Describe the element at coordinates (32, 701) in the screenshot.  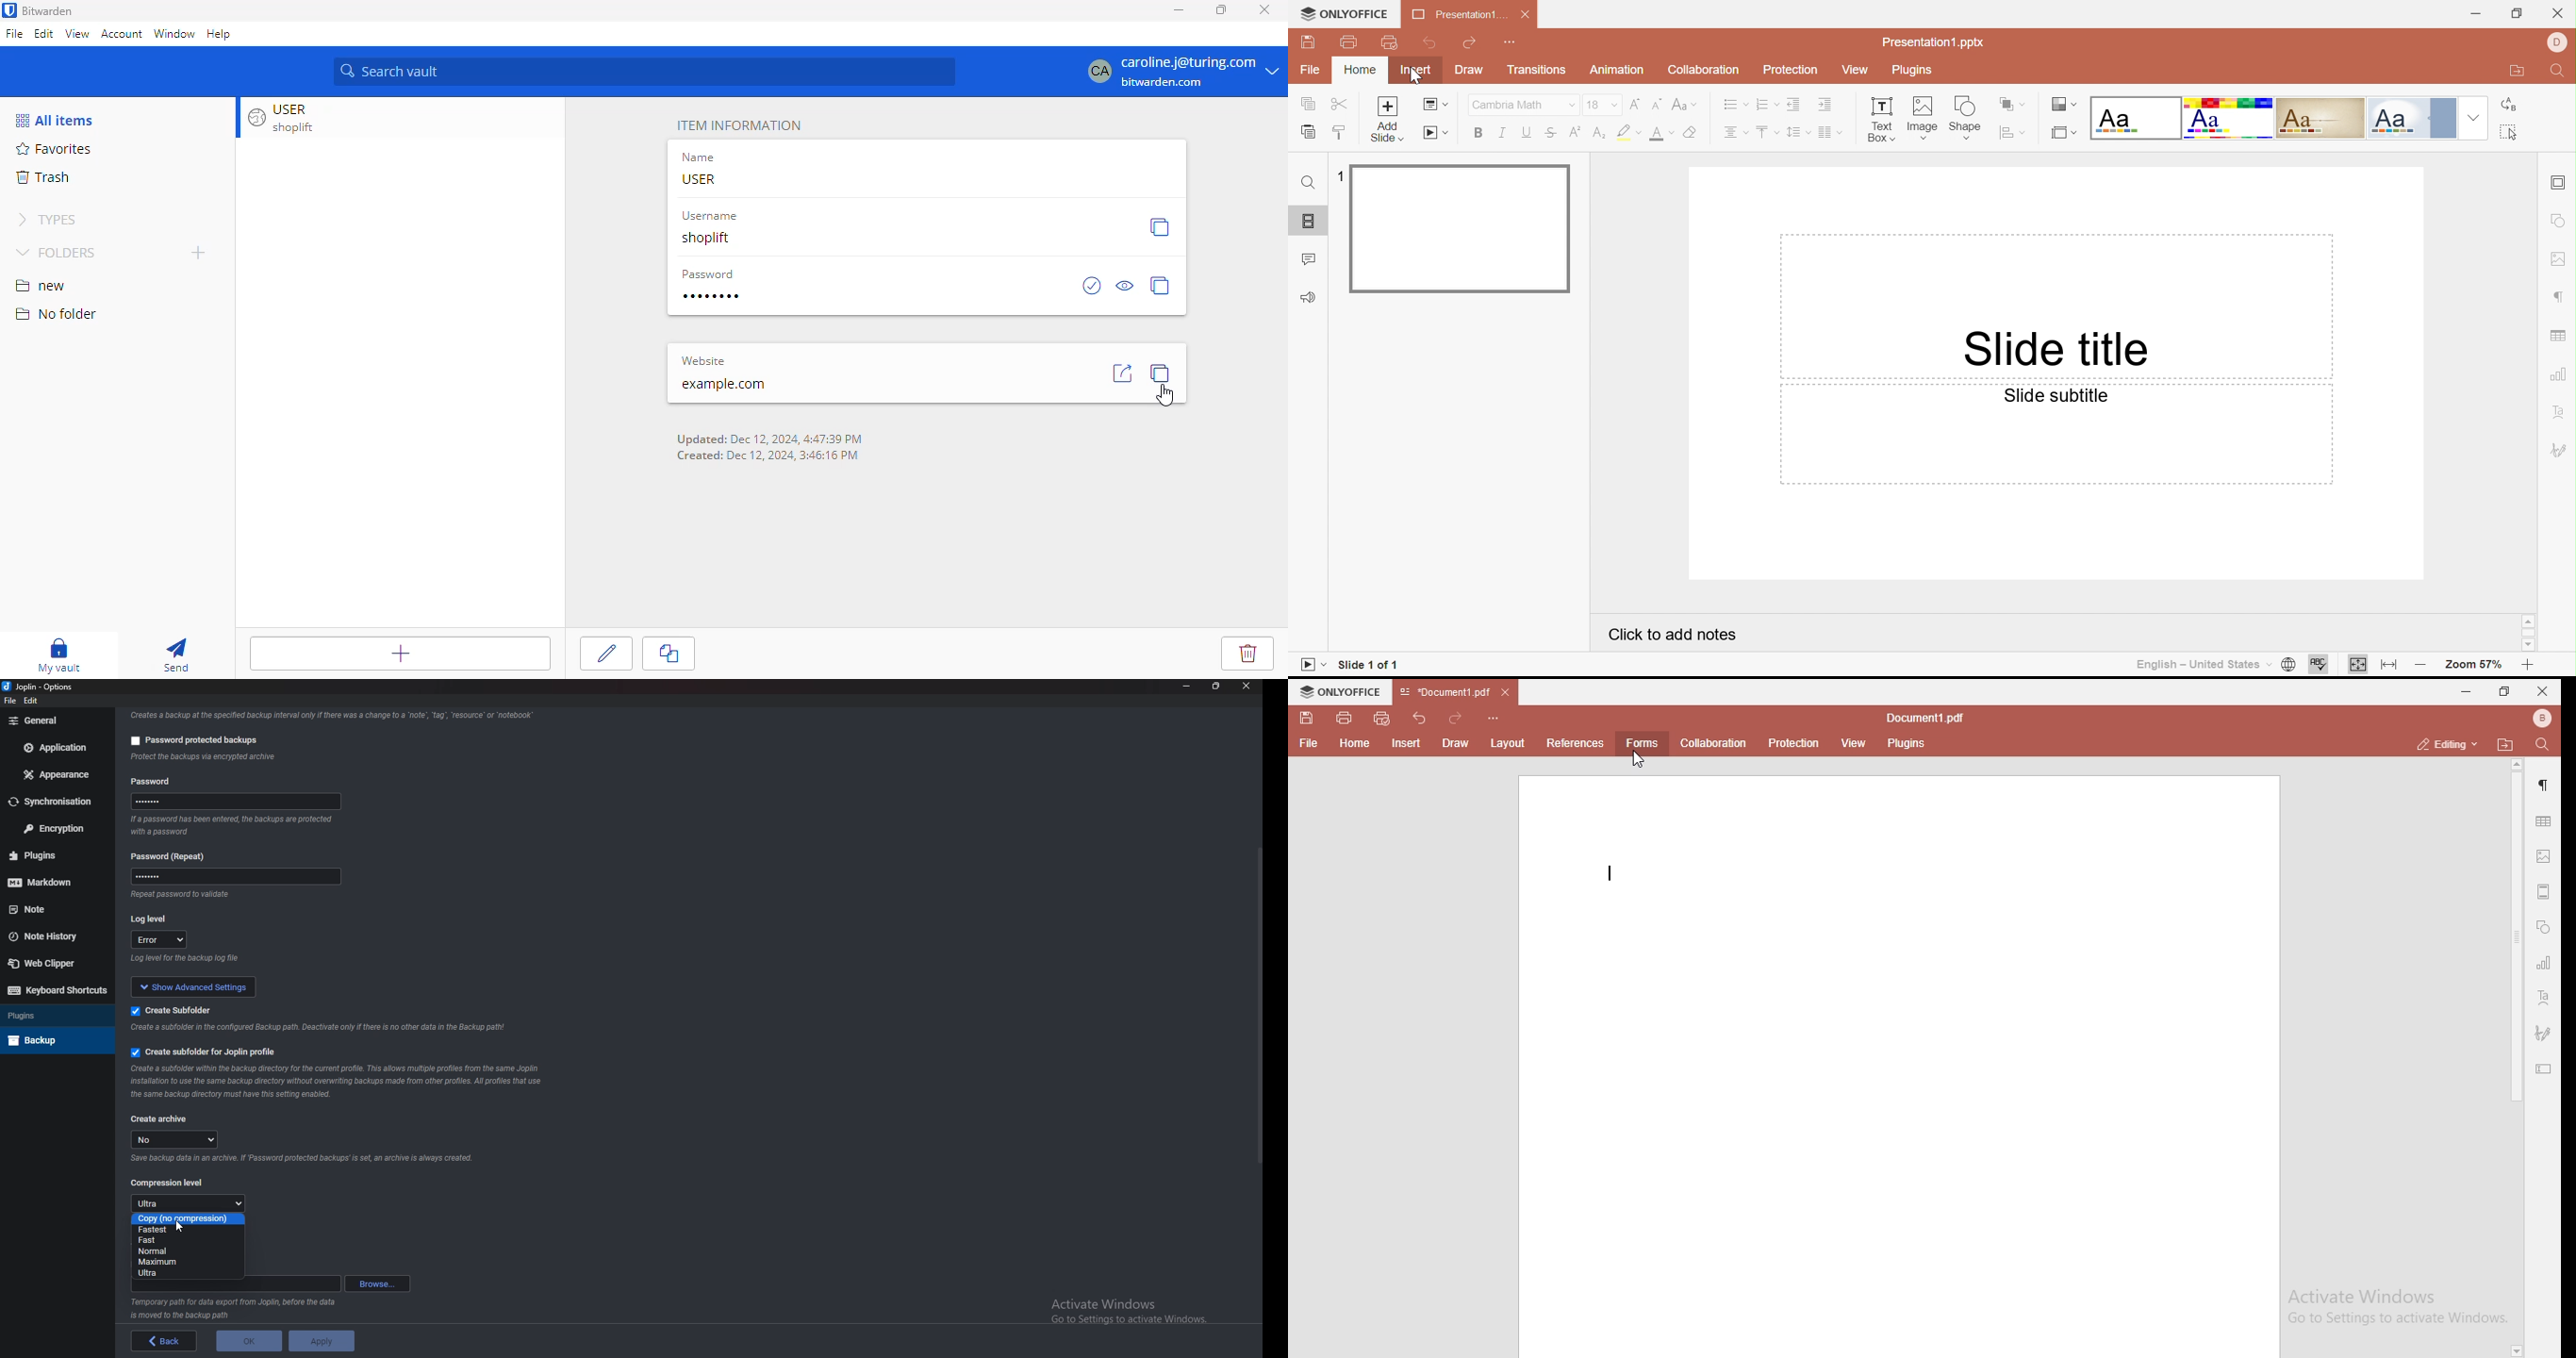
I see `edit` at that location.